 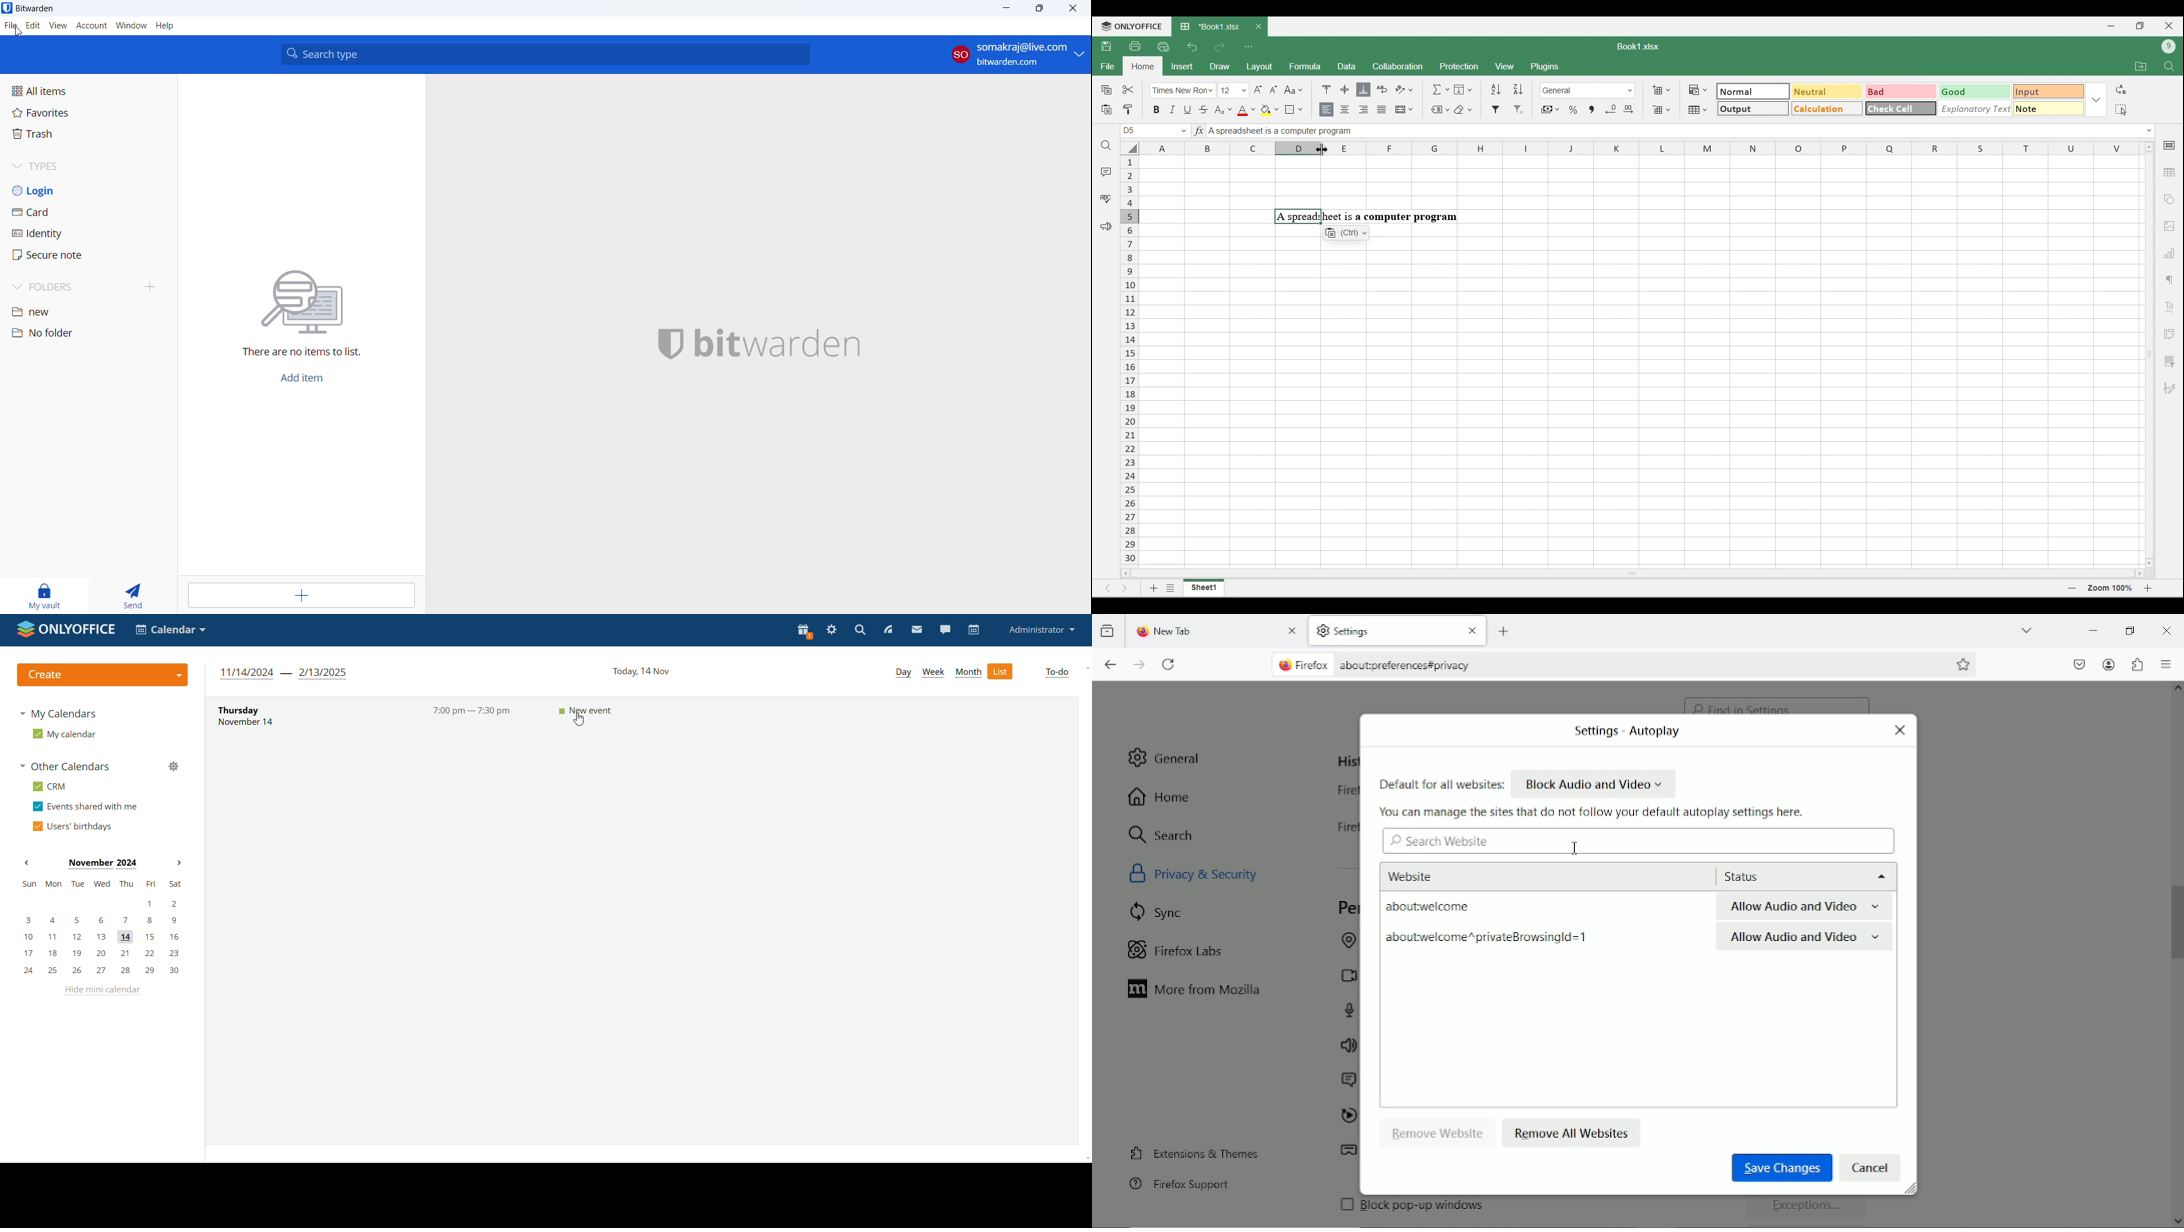 I want to click on Text alignment, so click(x=2170, y=307).